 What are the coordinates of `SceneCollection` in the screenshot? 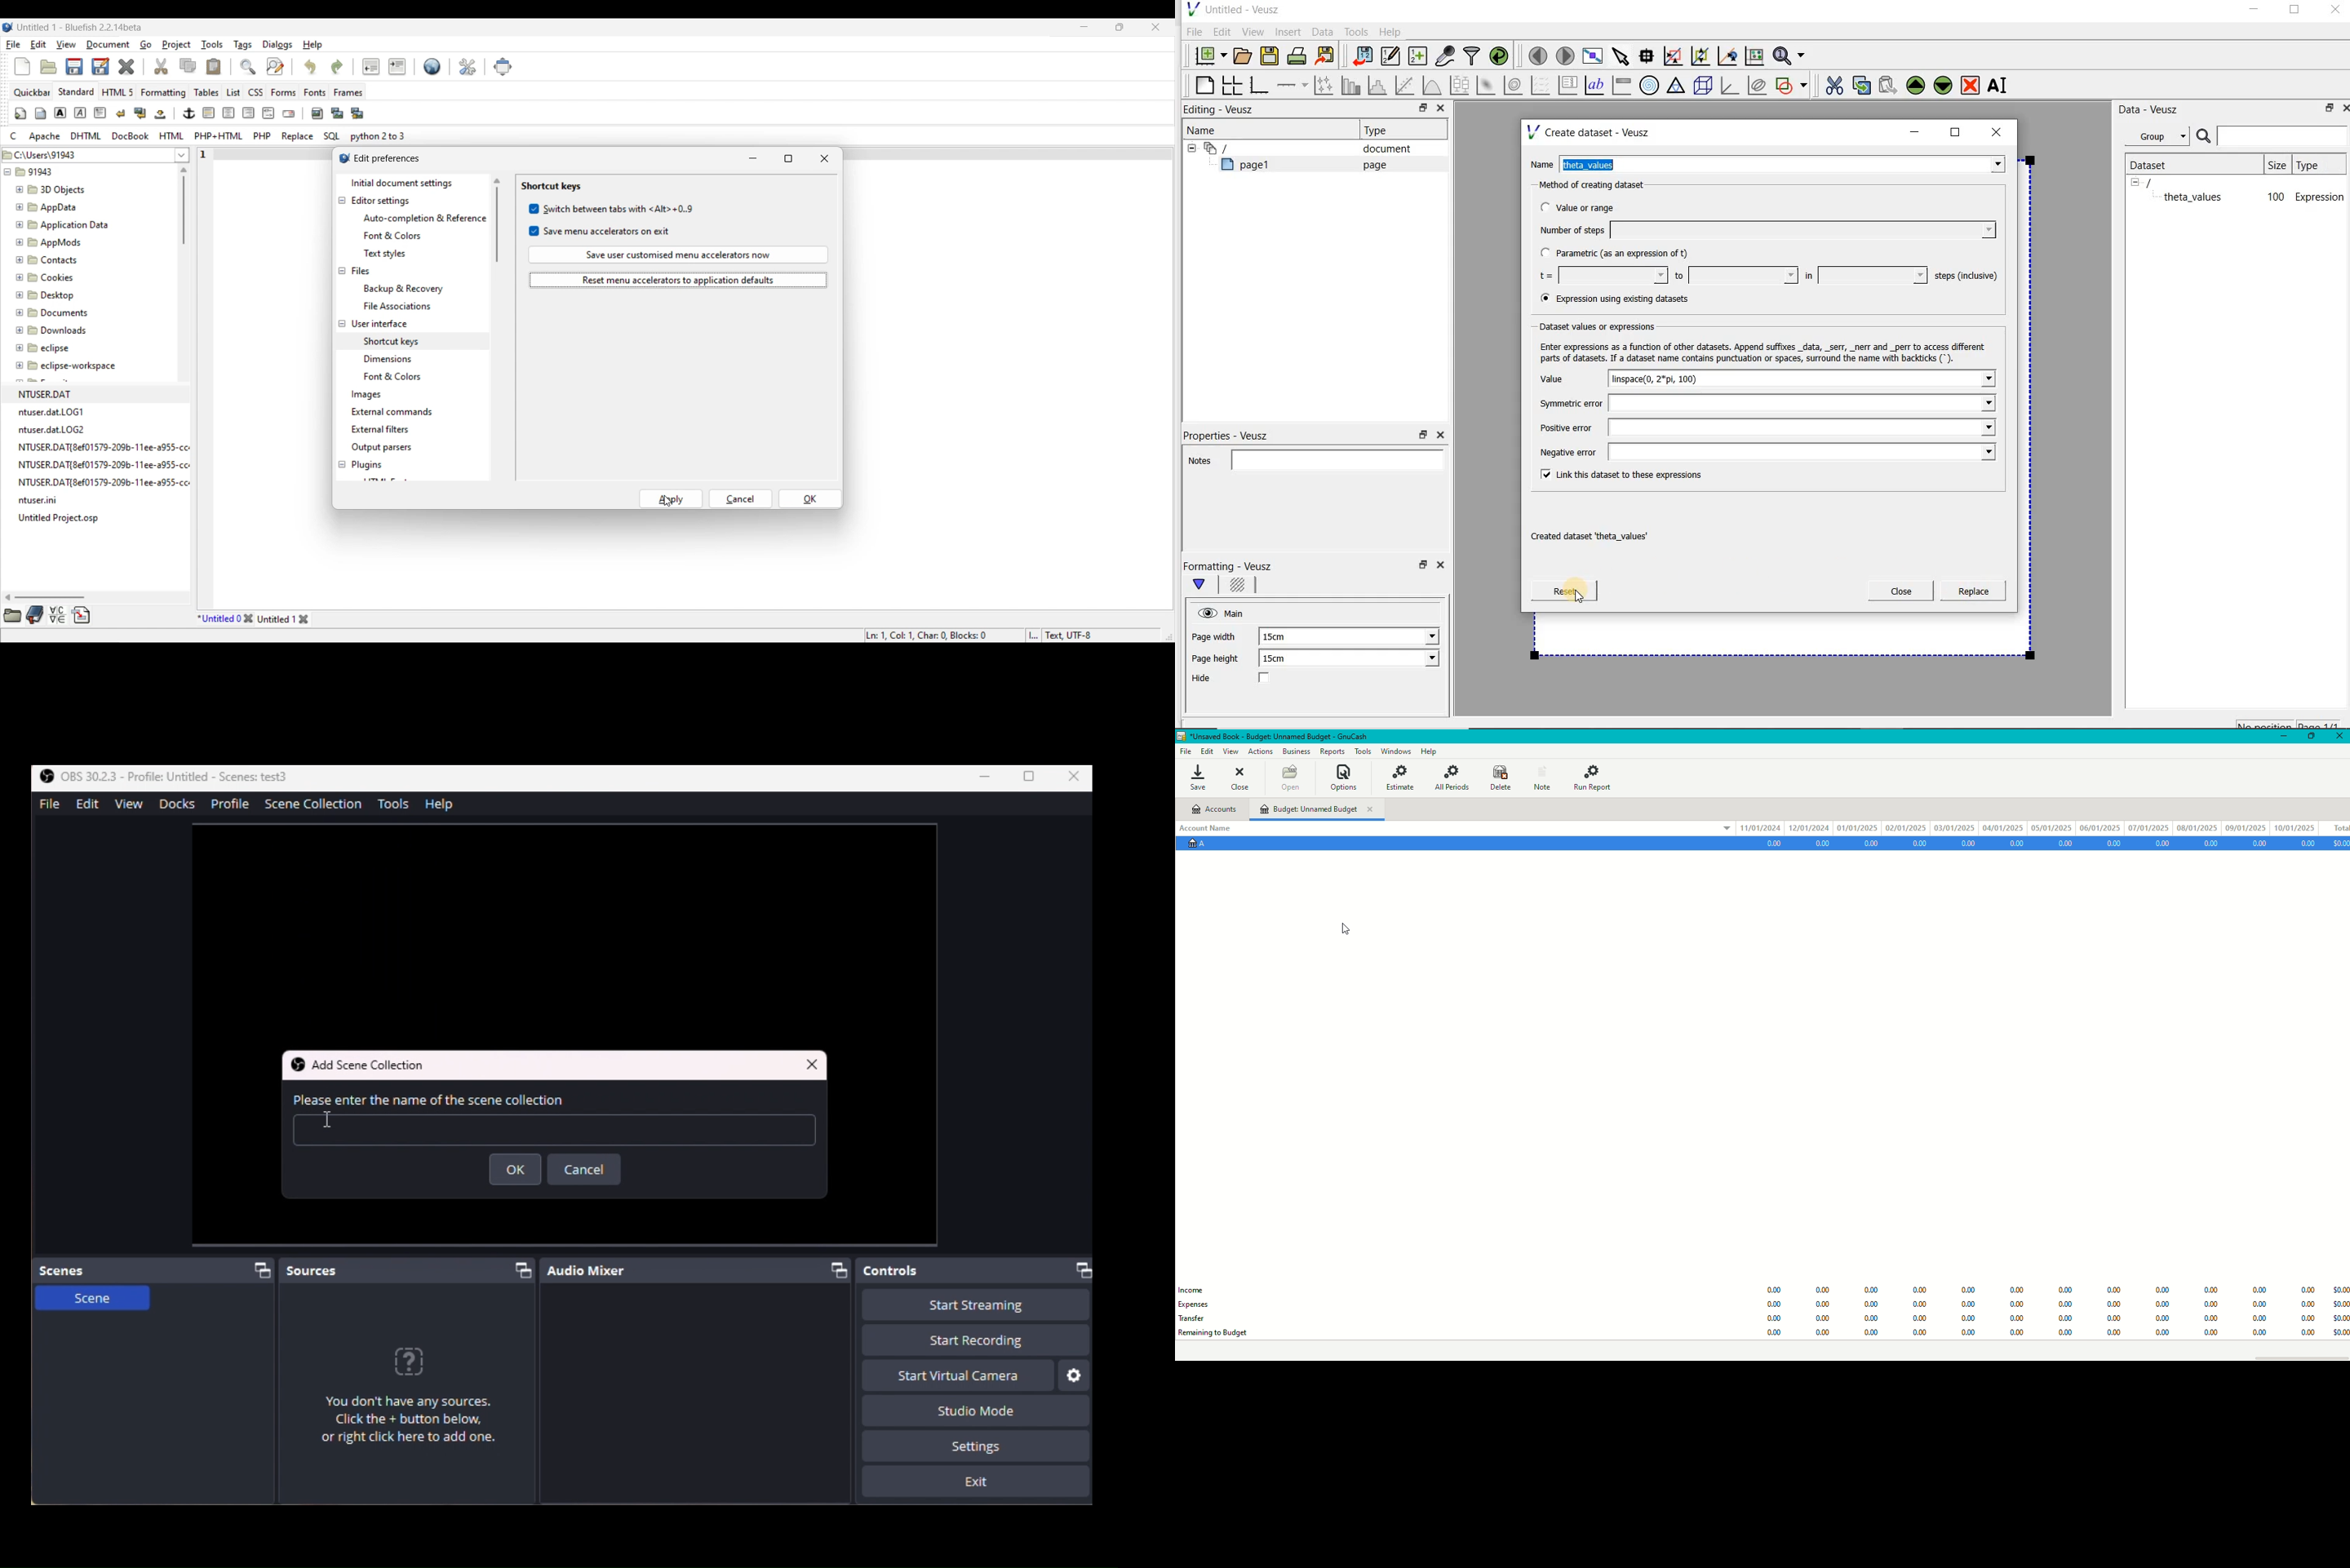 It's located at (318, 806).